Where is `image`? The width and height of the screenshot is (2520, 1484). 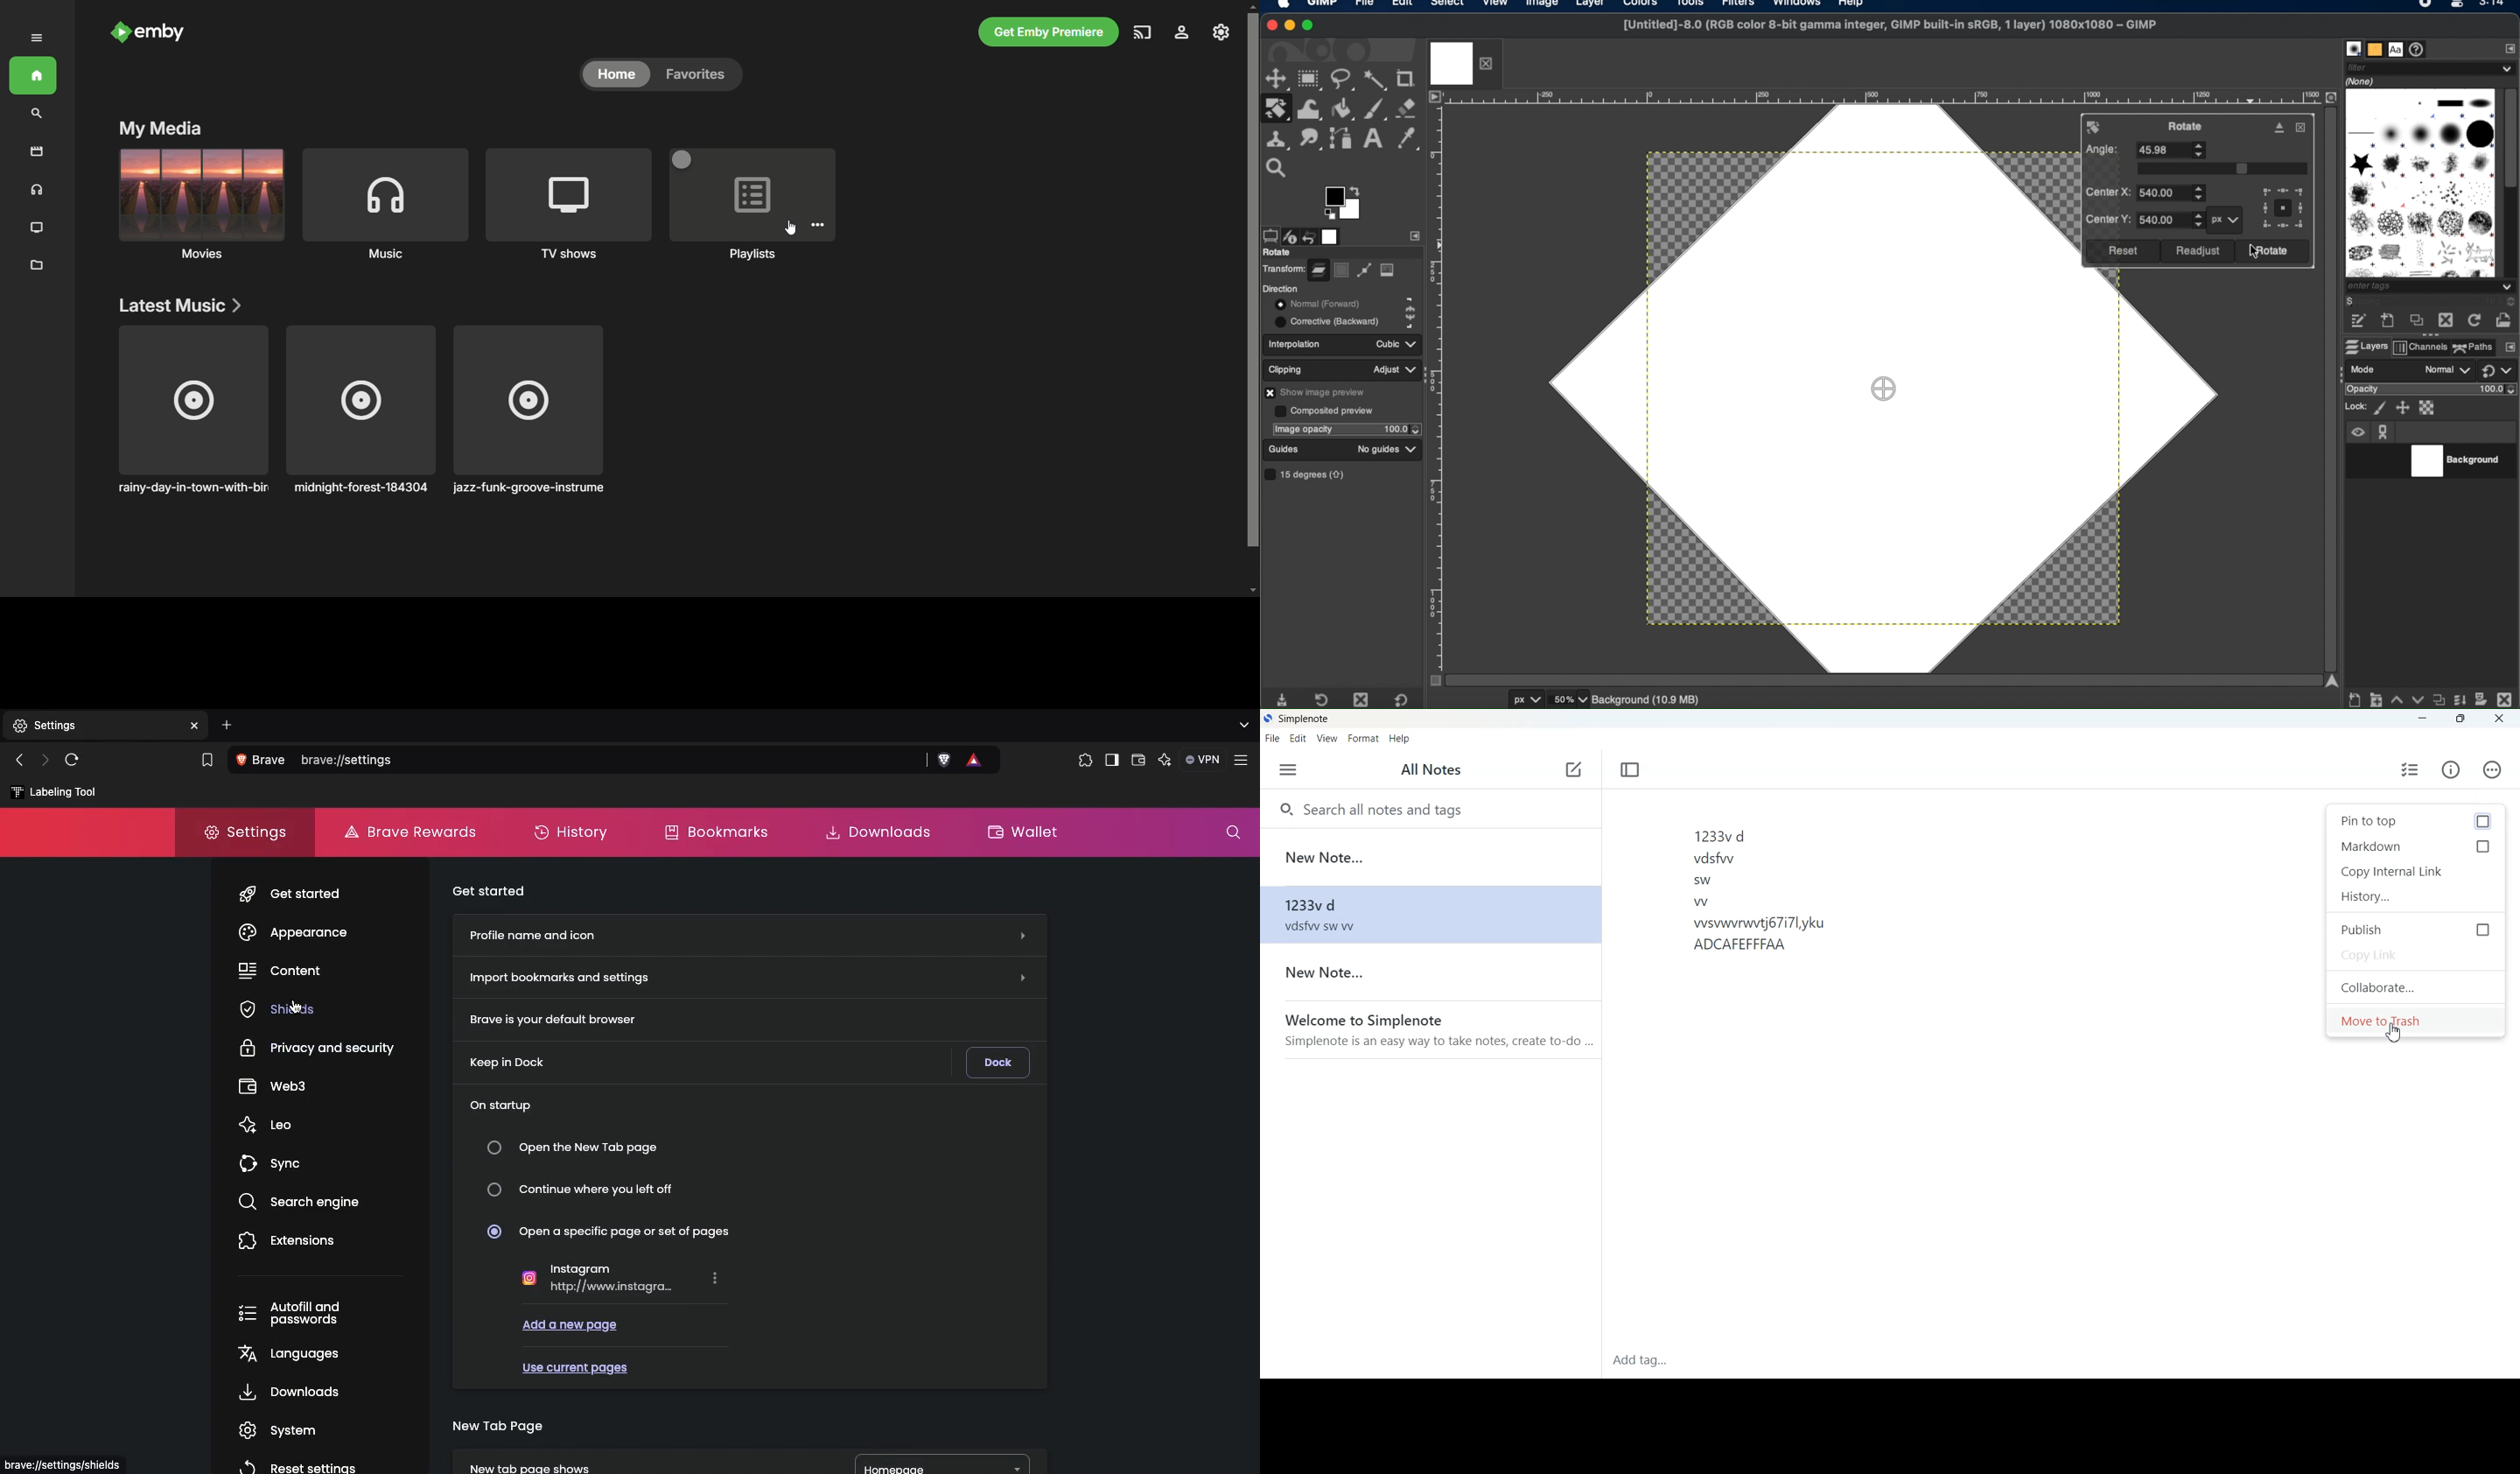 image is located at coordinates (1540, 5).